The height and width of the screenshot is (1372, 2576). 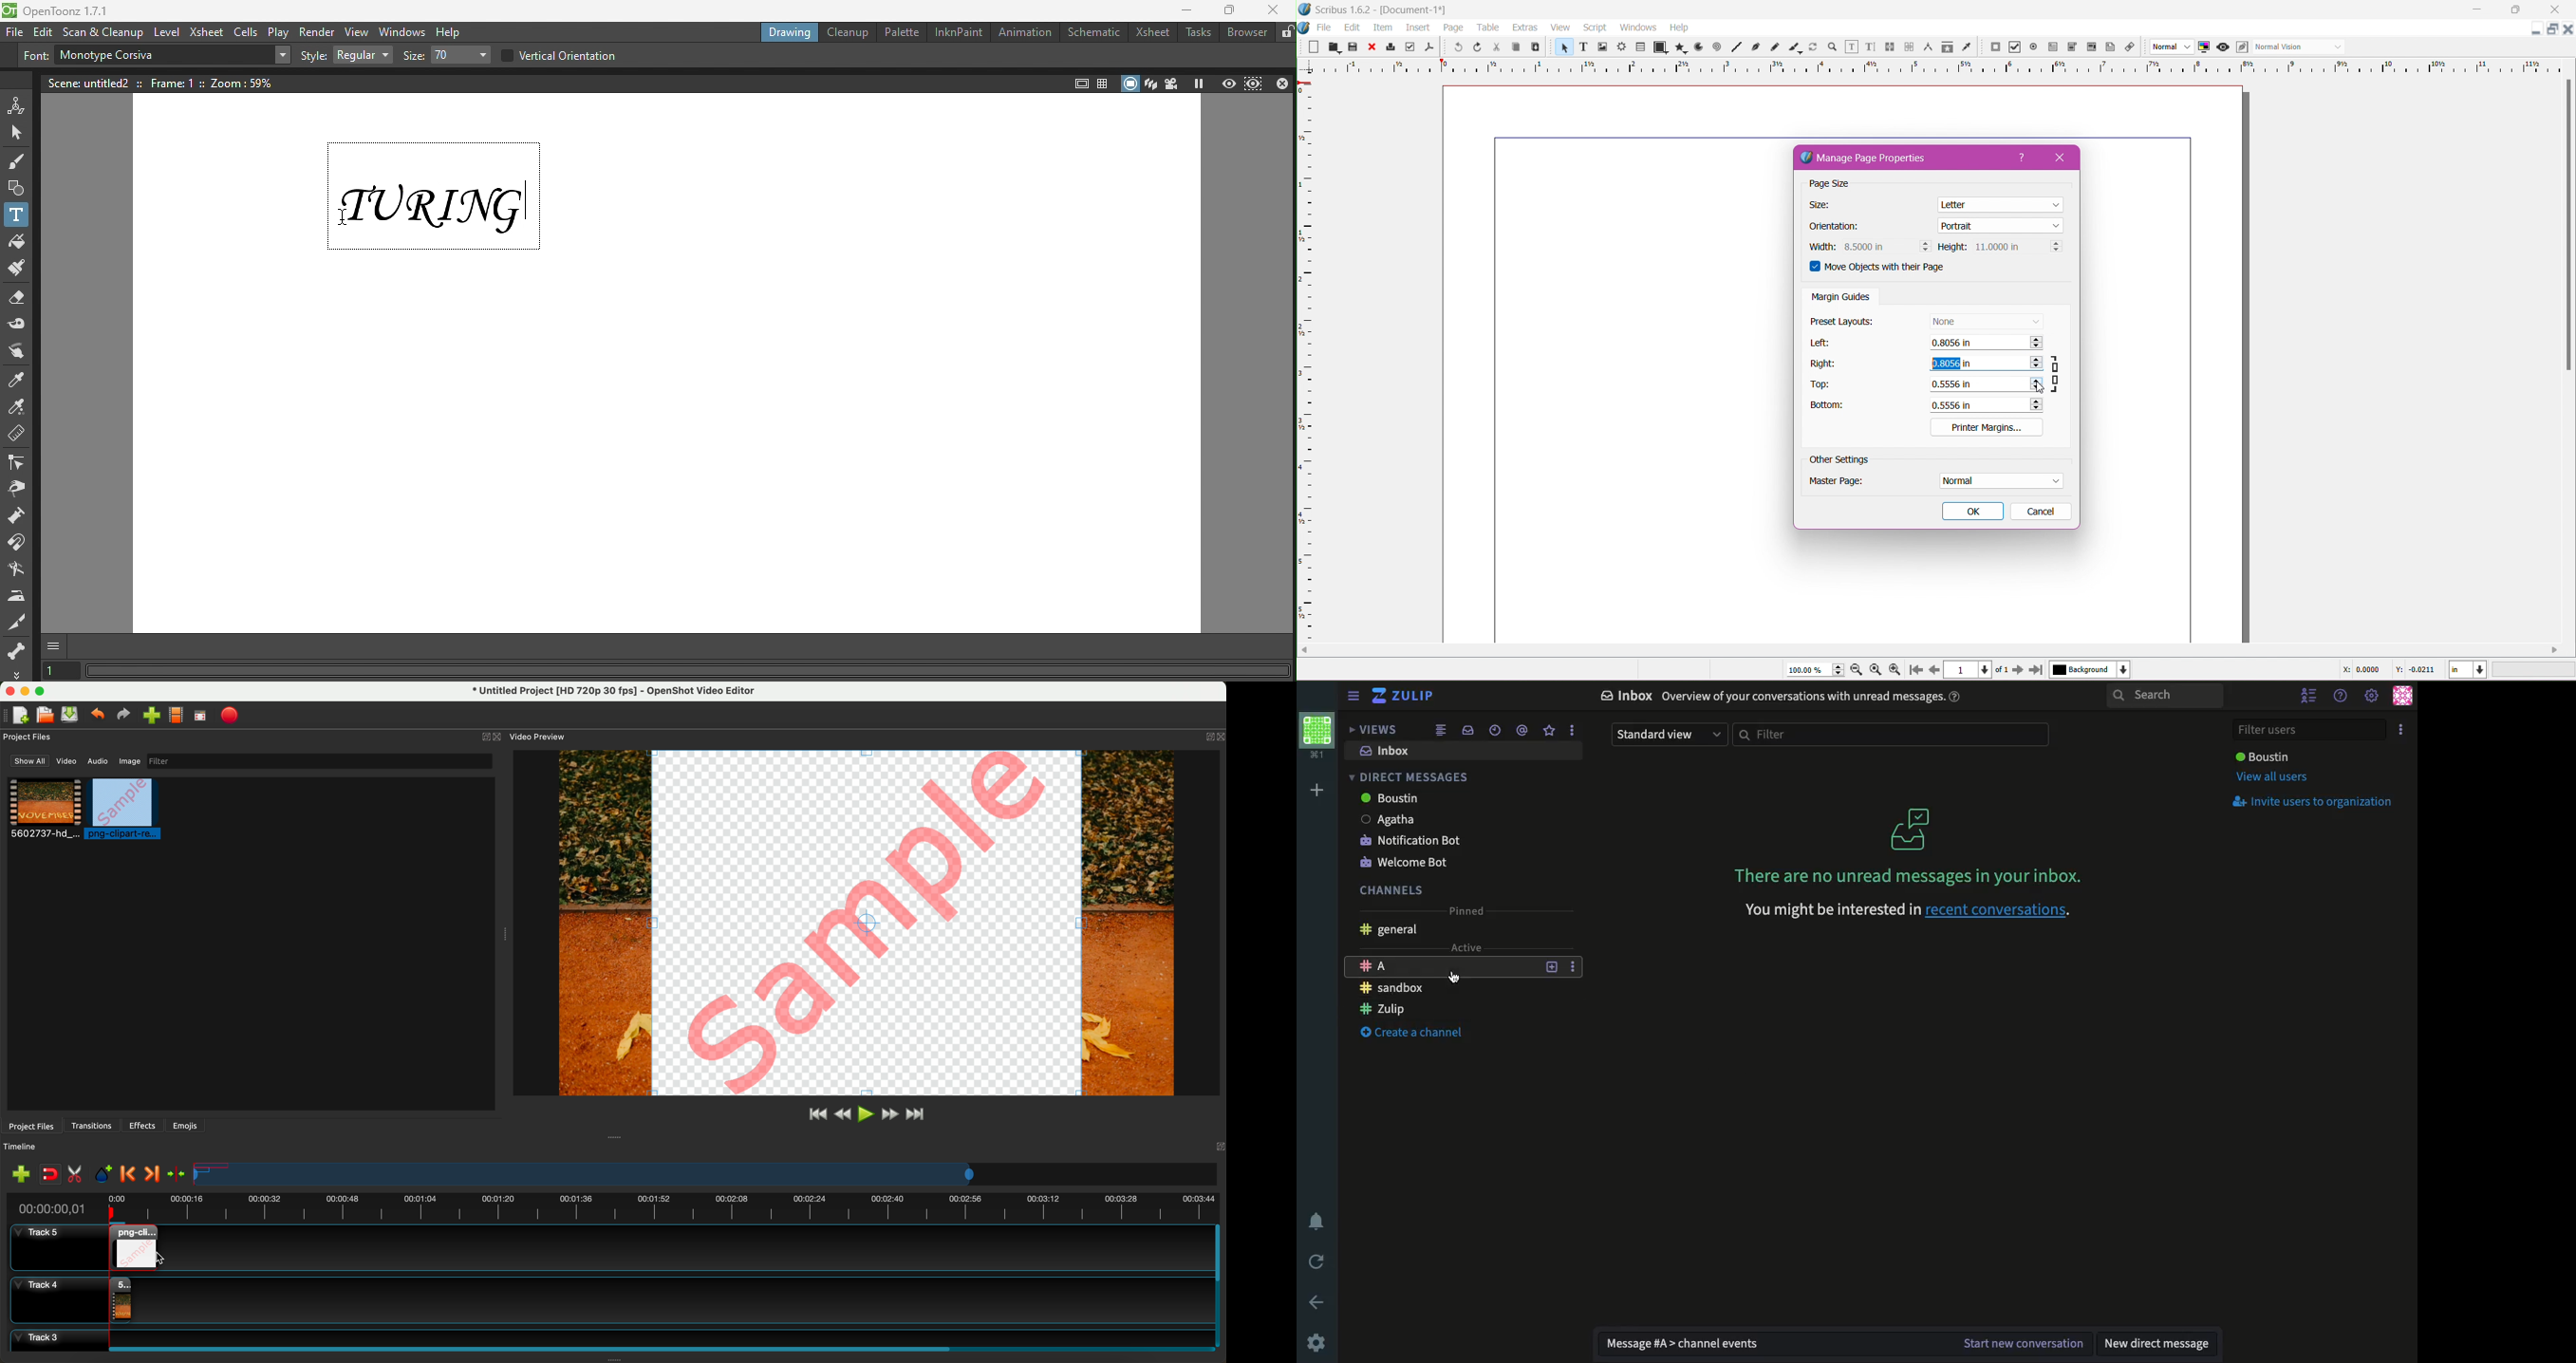 What do you see at coordinates (1658, 47) in the screenshot?
I see `Shape` at bounding box center [1658, 47].